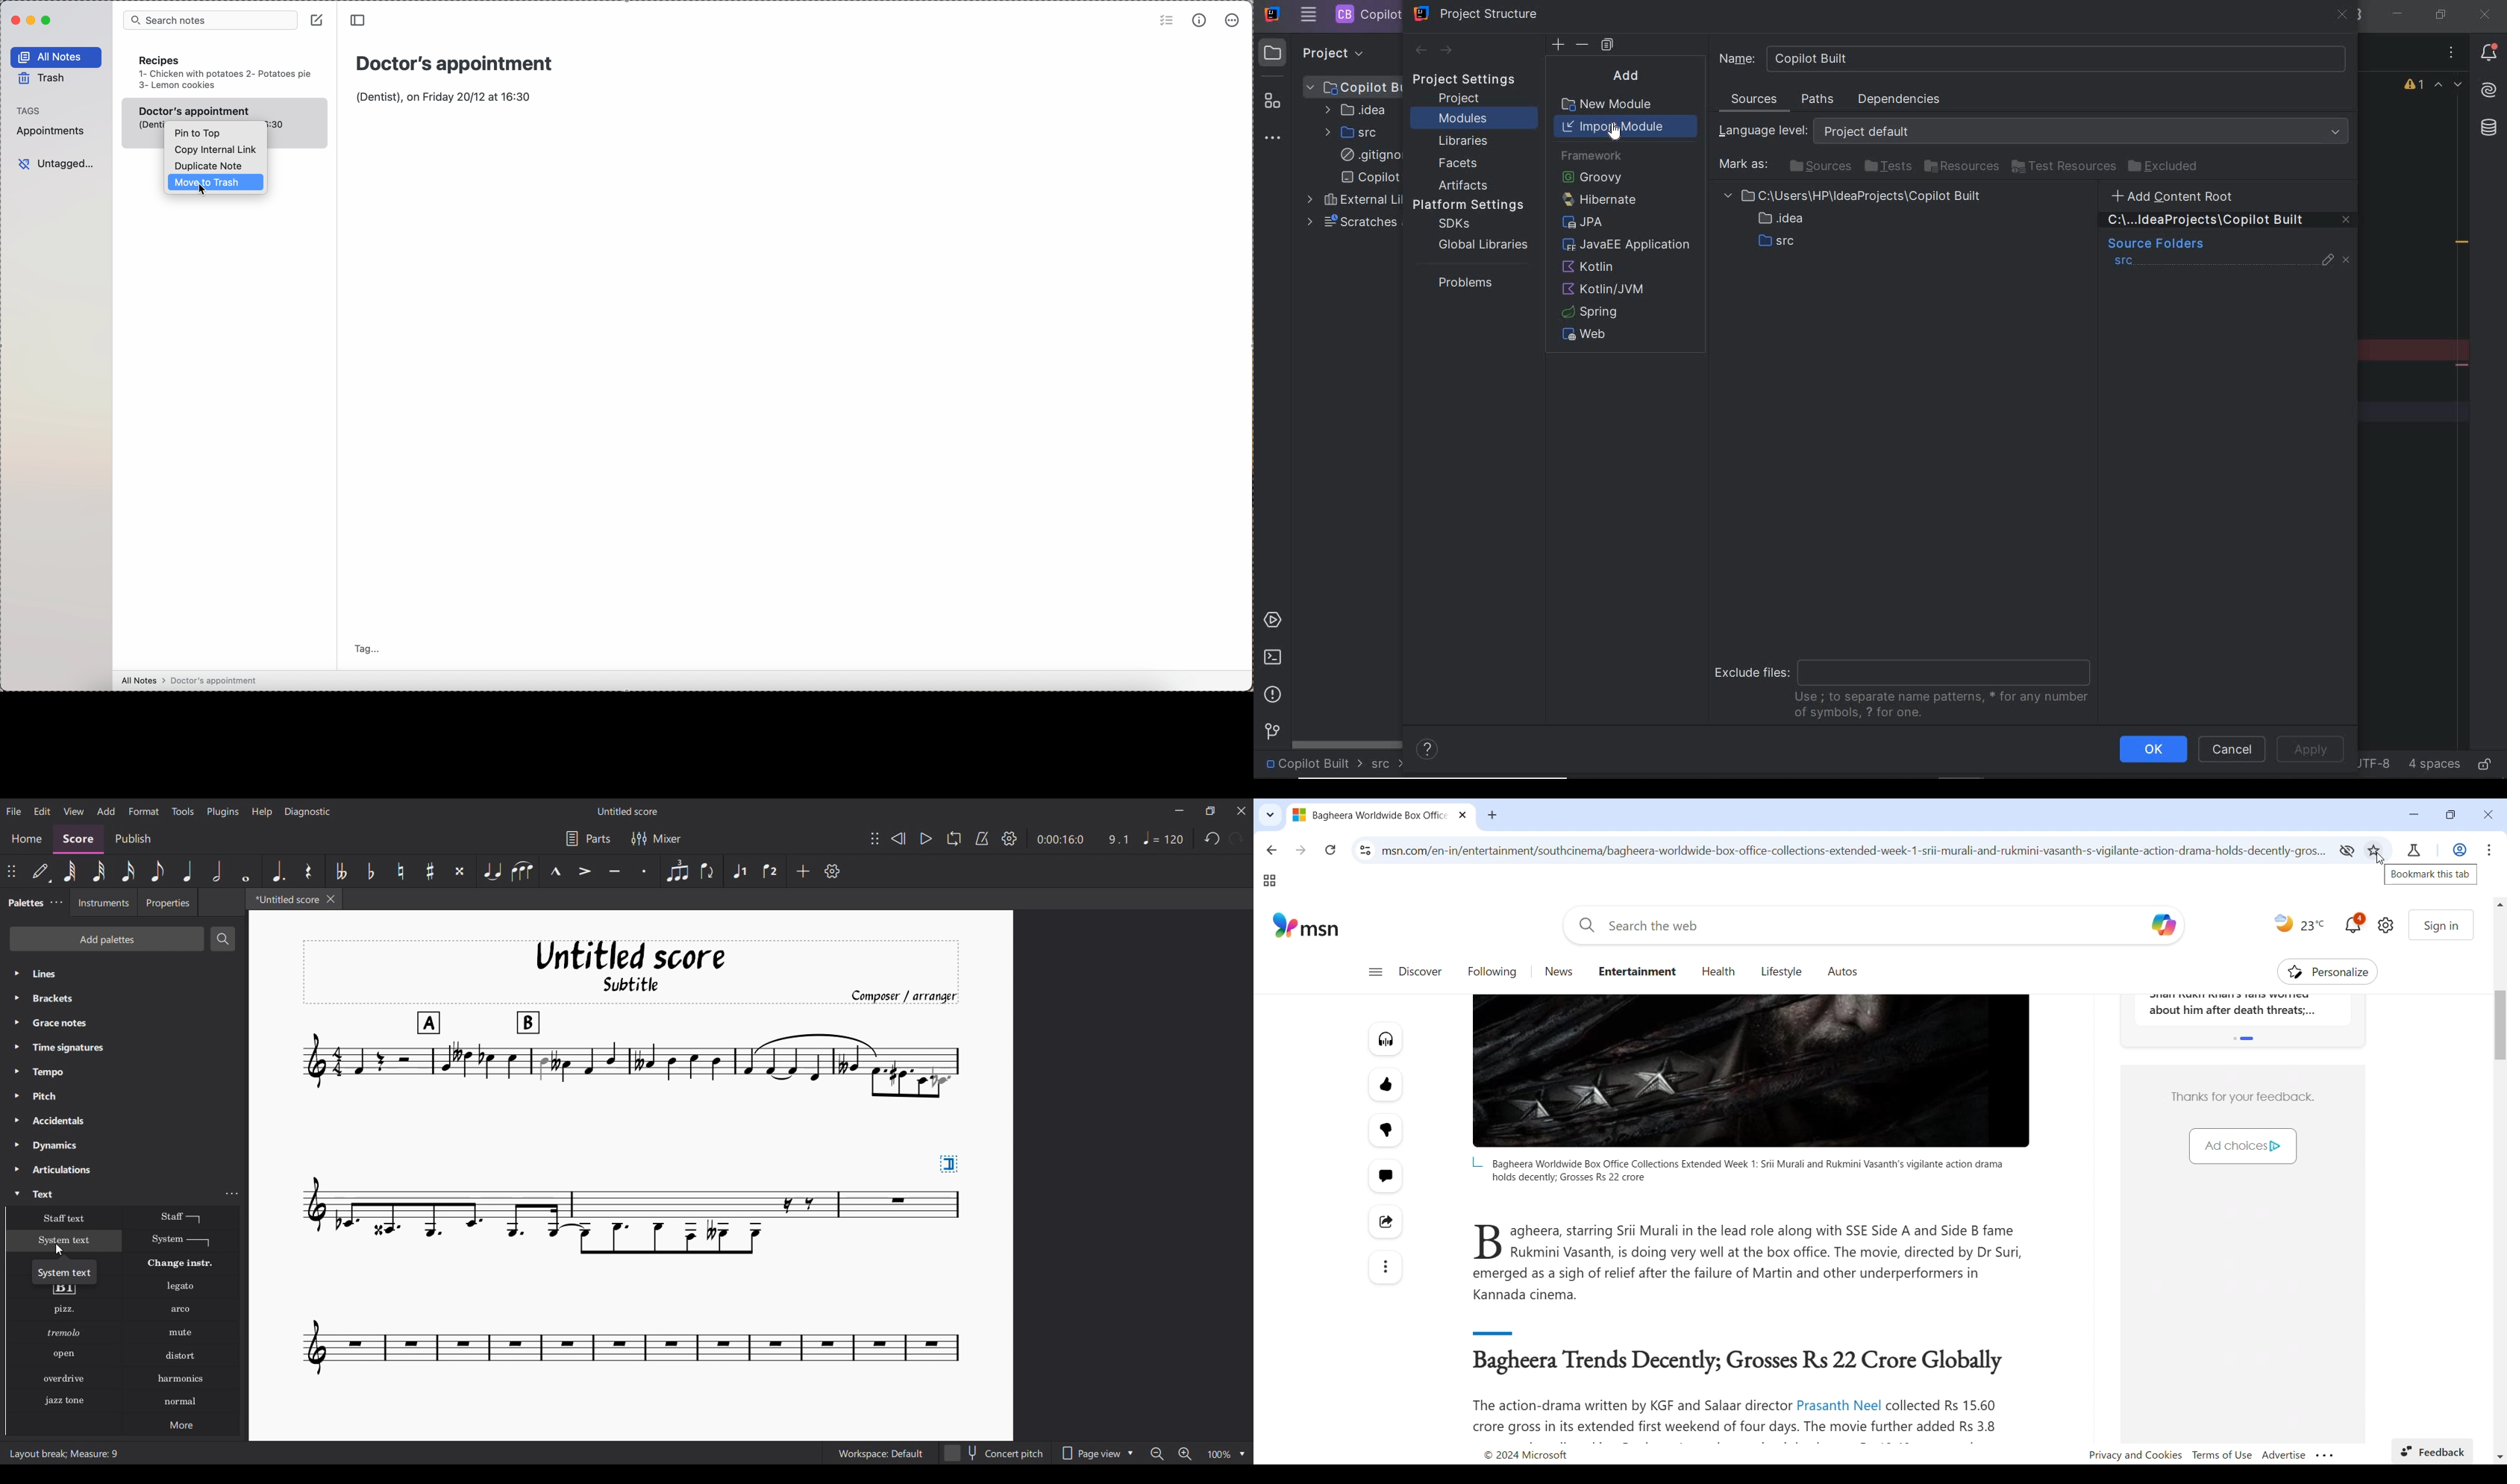  I want to click on Web link of current page, so click(1855, 851).